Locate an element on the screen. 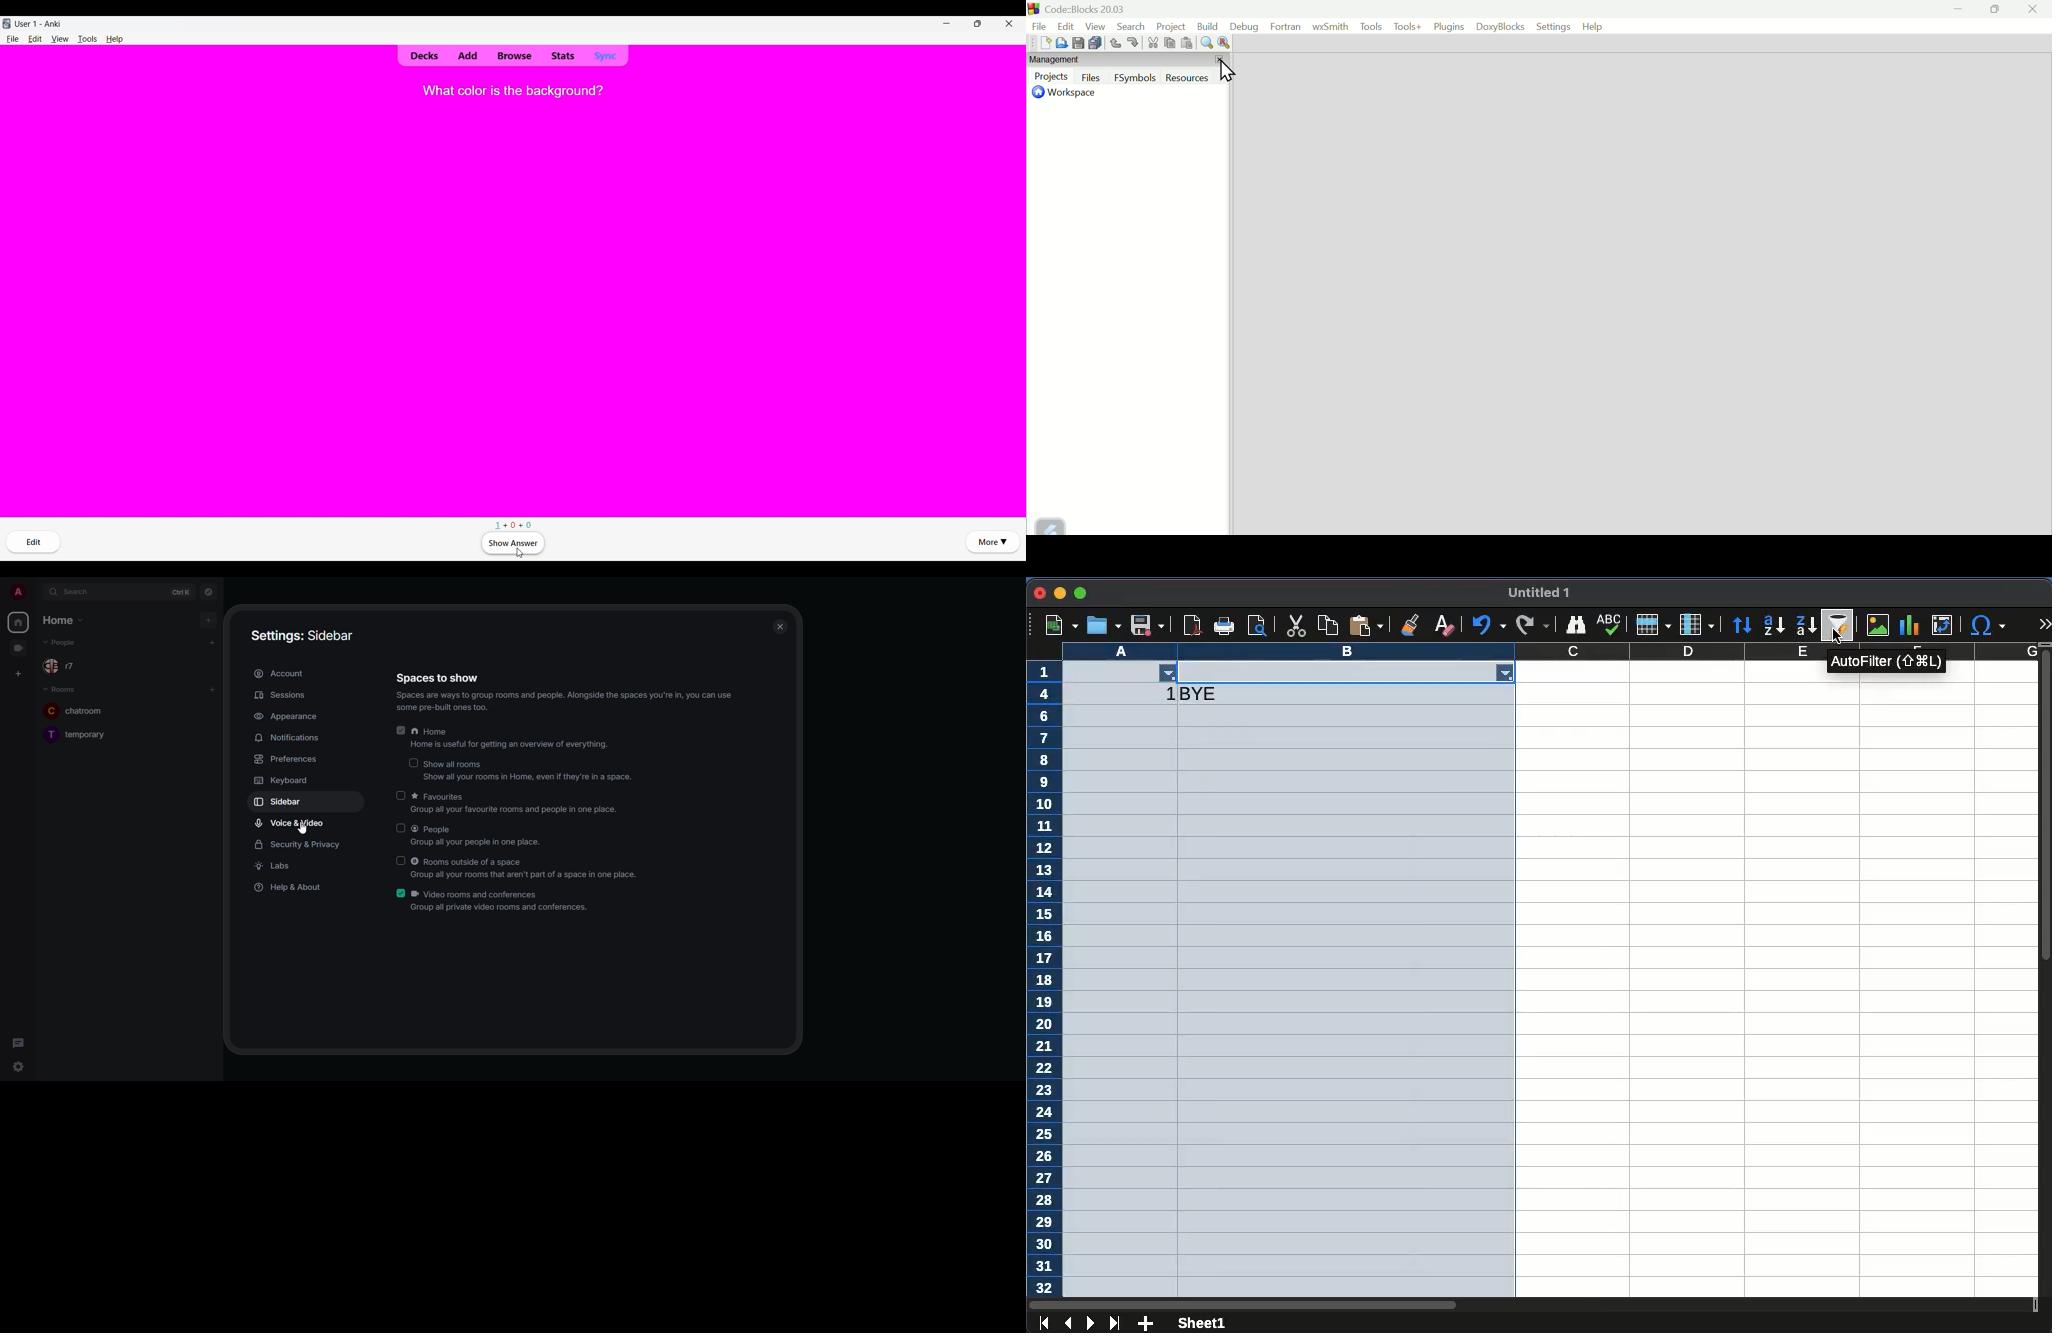 Image resolution: width=2072 pixels, height=1344 pixels. rooms outside of a space is located at coordinates (524, 867).